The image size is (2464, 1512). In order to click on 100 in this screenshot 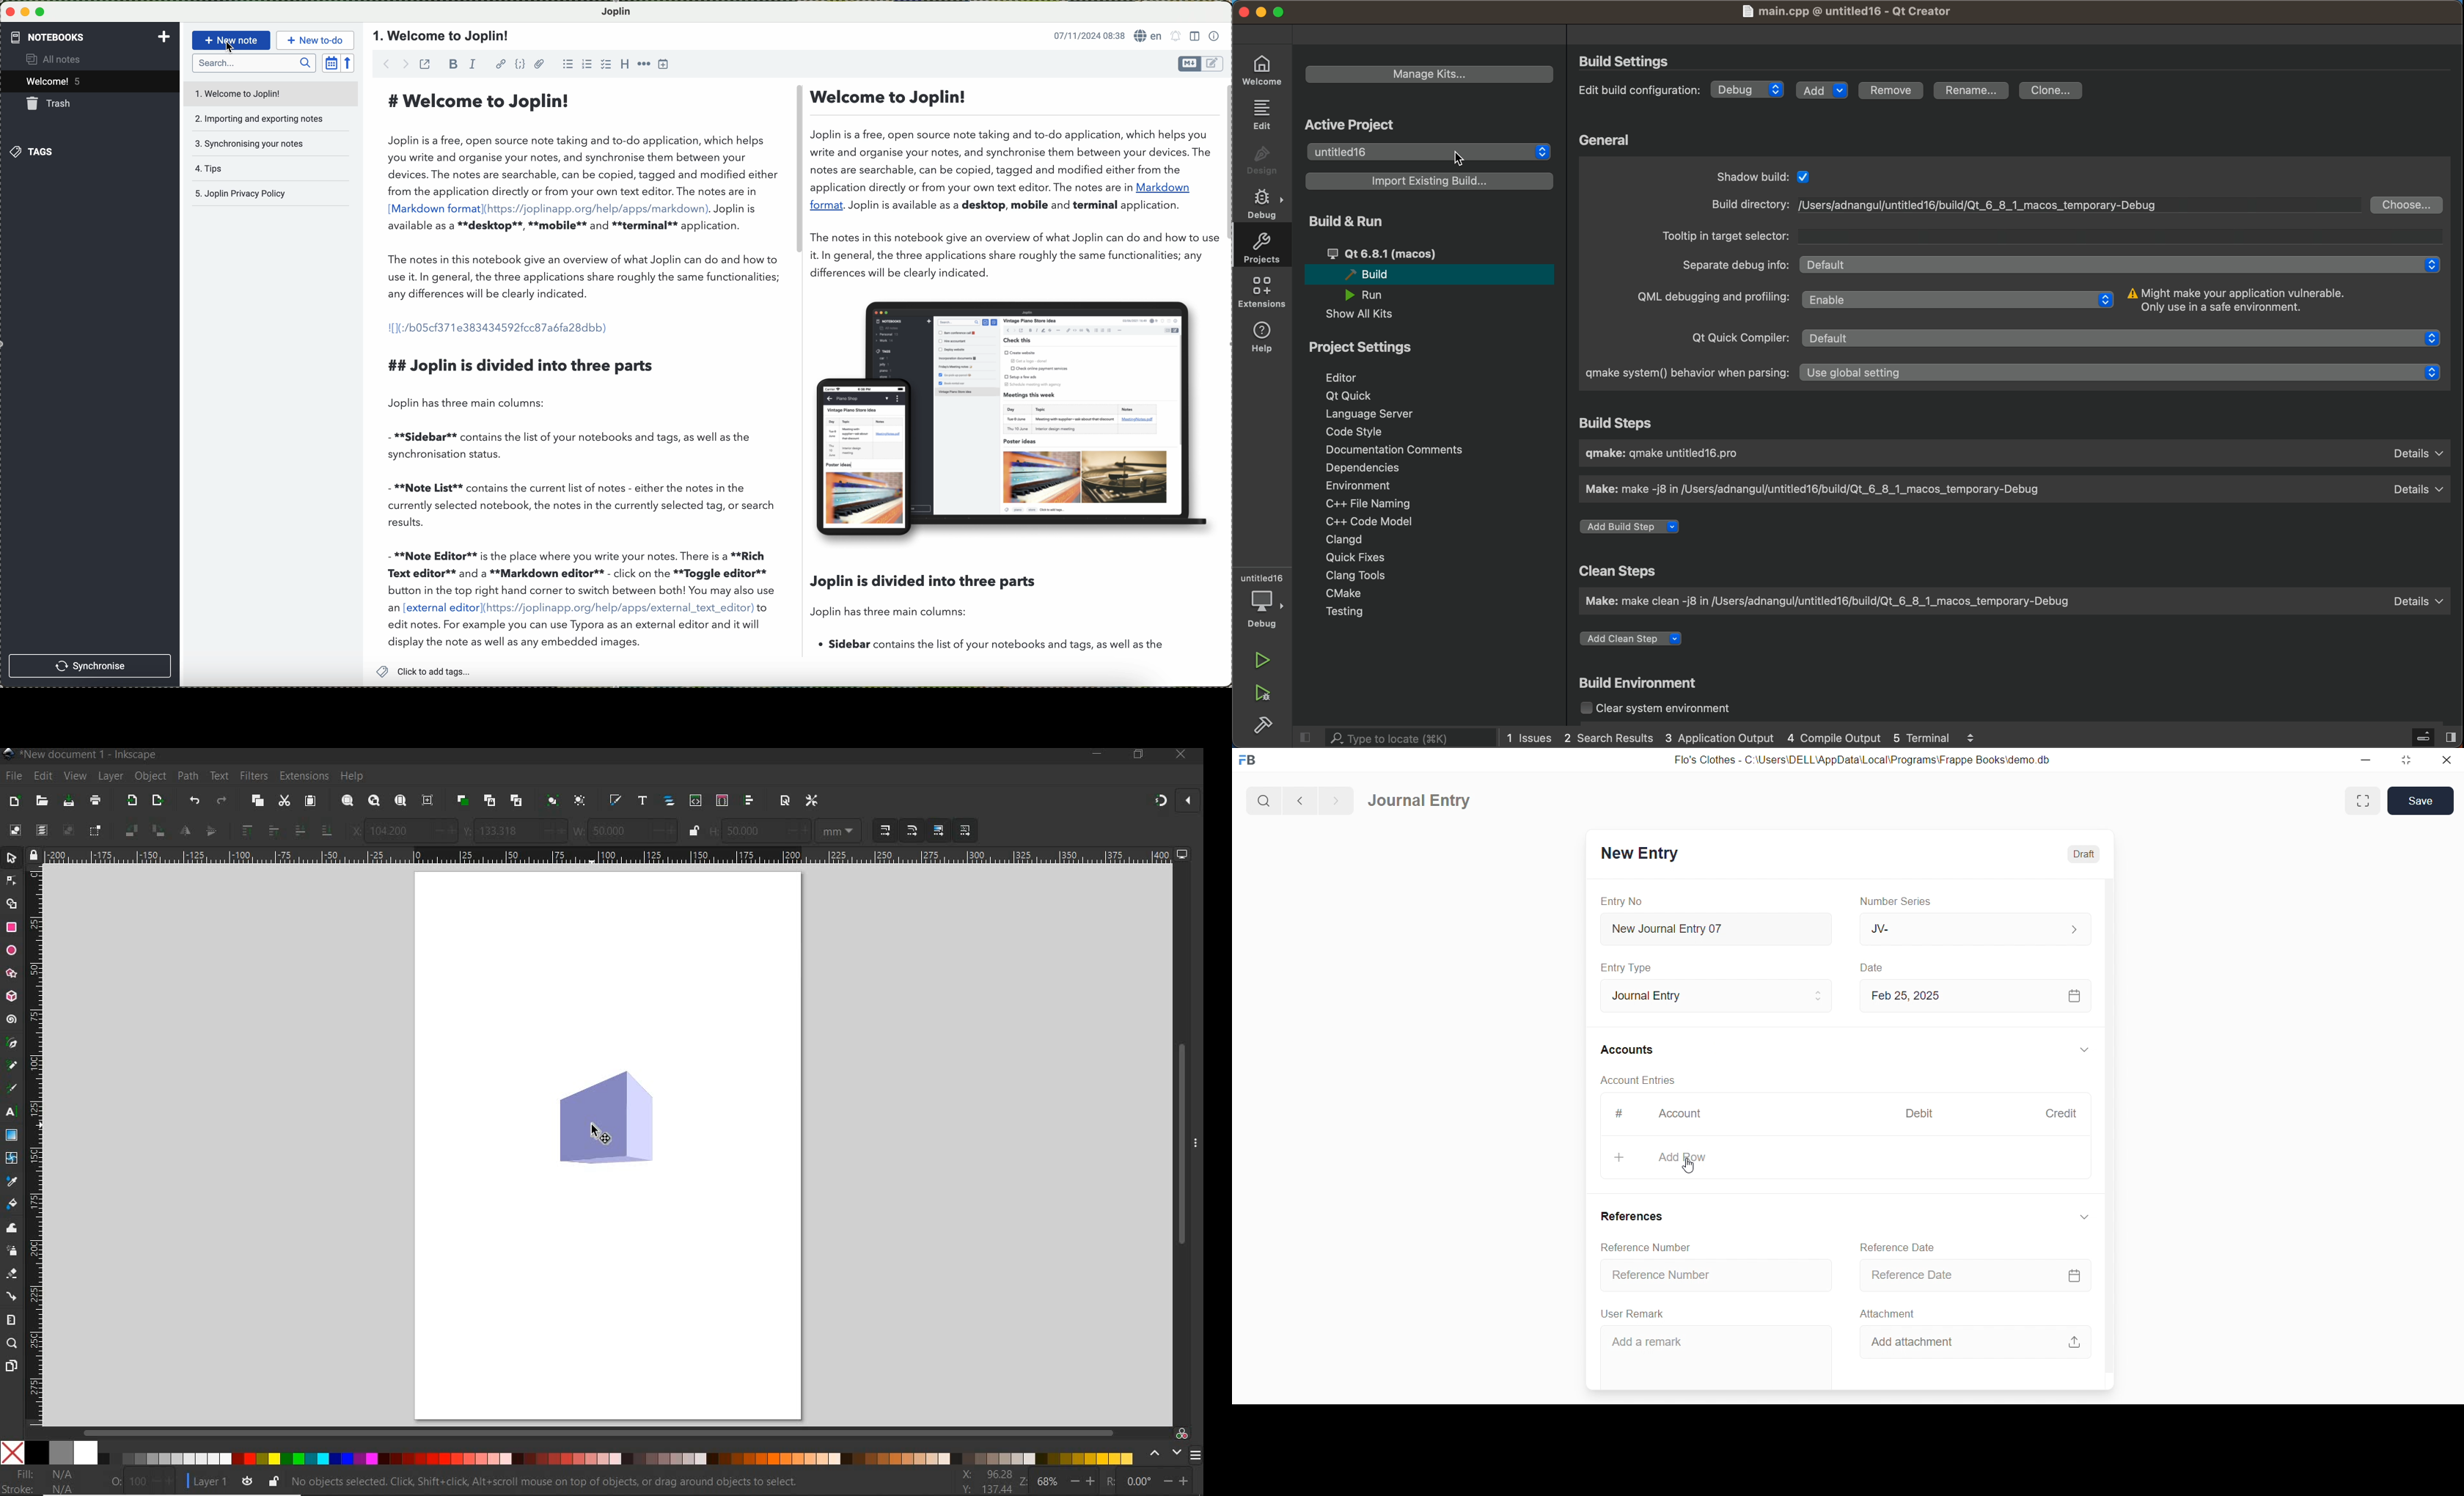, I will do `click(137, 1482)`.